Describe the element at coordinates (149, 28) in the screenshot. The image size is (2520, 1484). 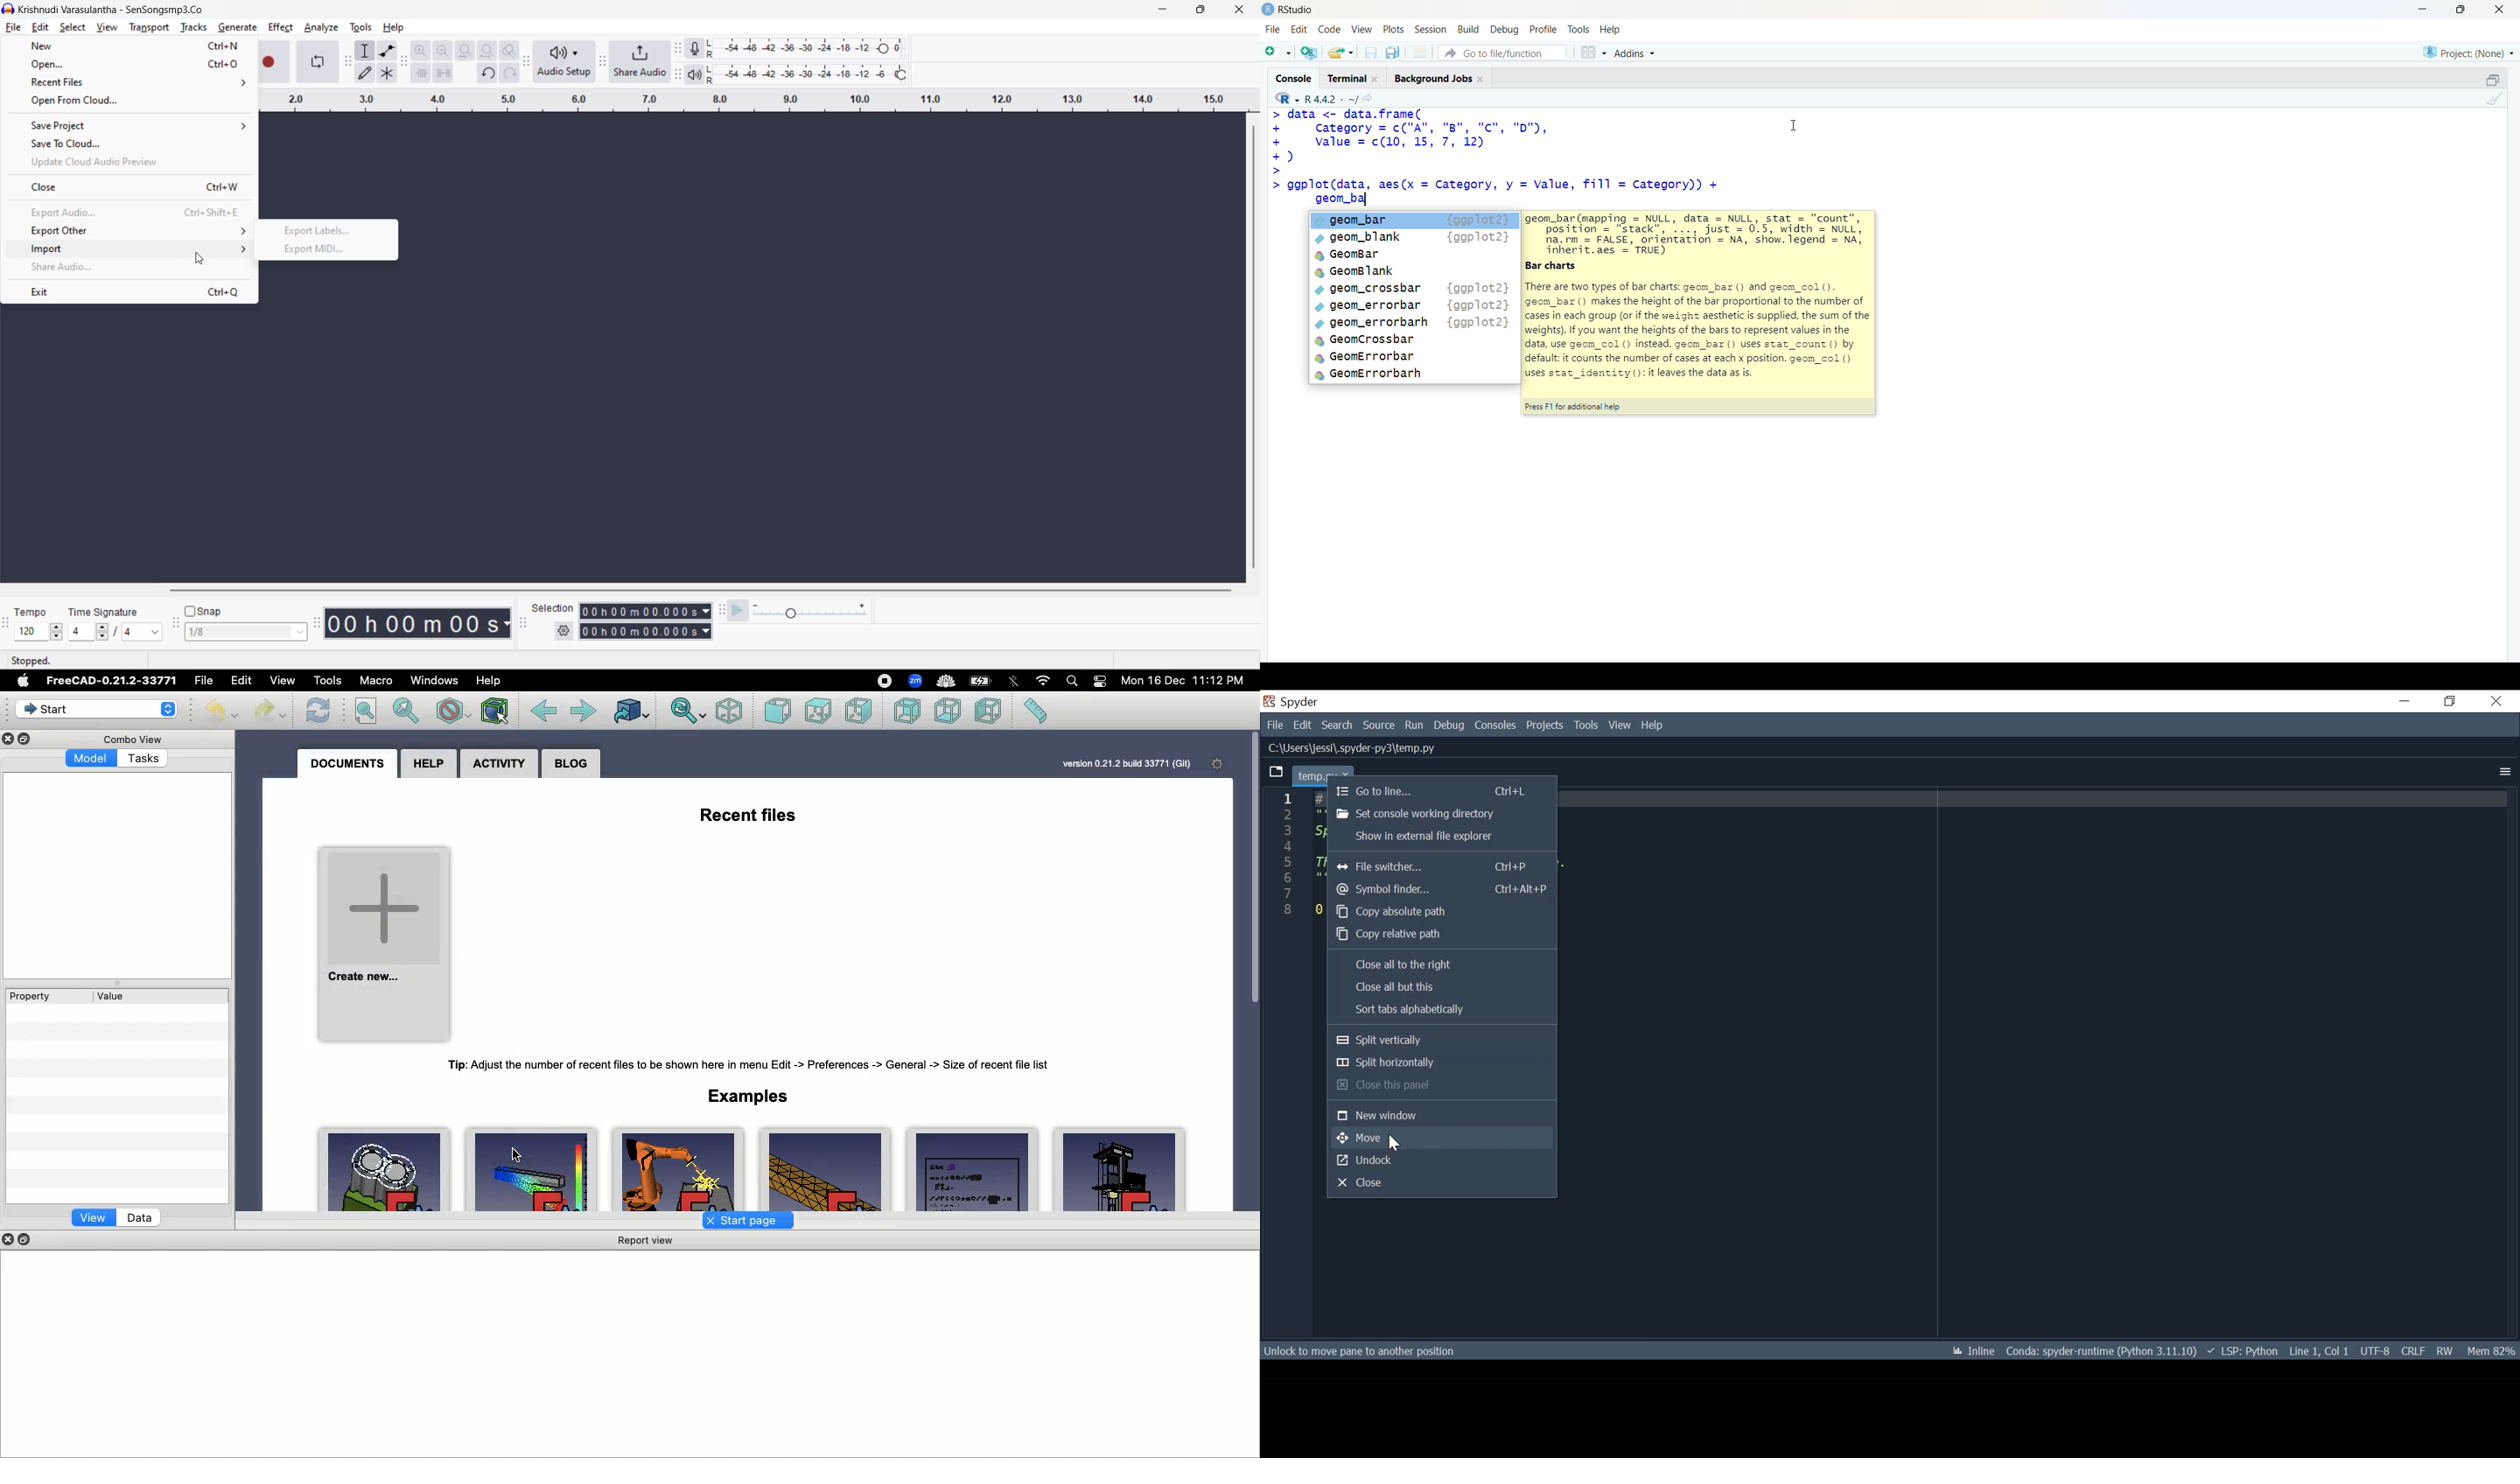
I see `transport` at that location.